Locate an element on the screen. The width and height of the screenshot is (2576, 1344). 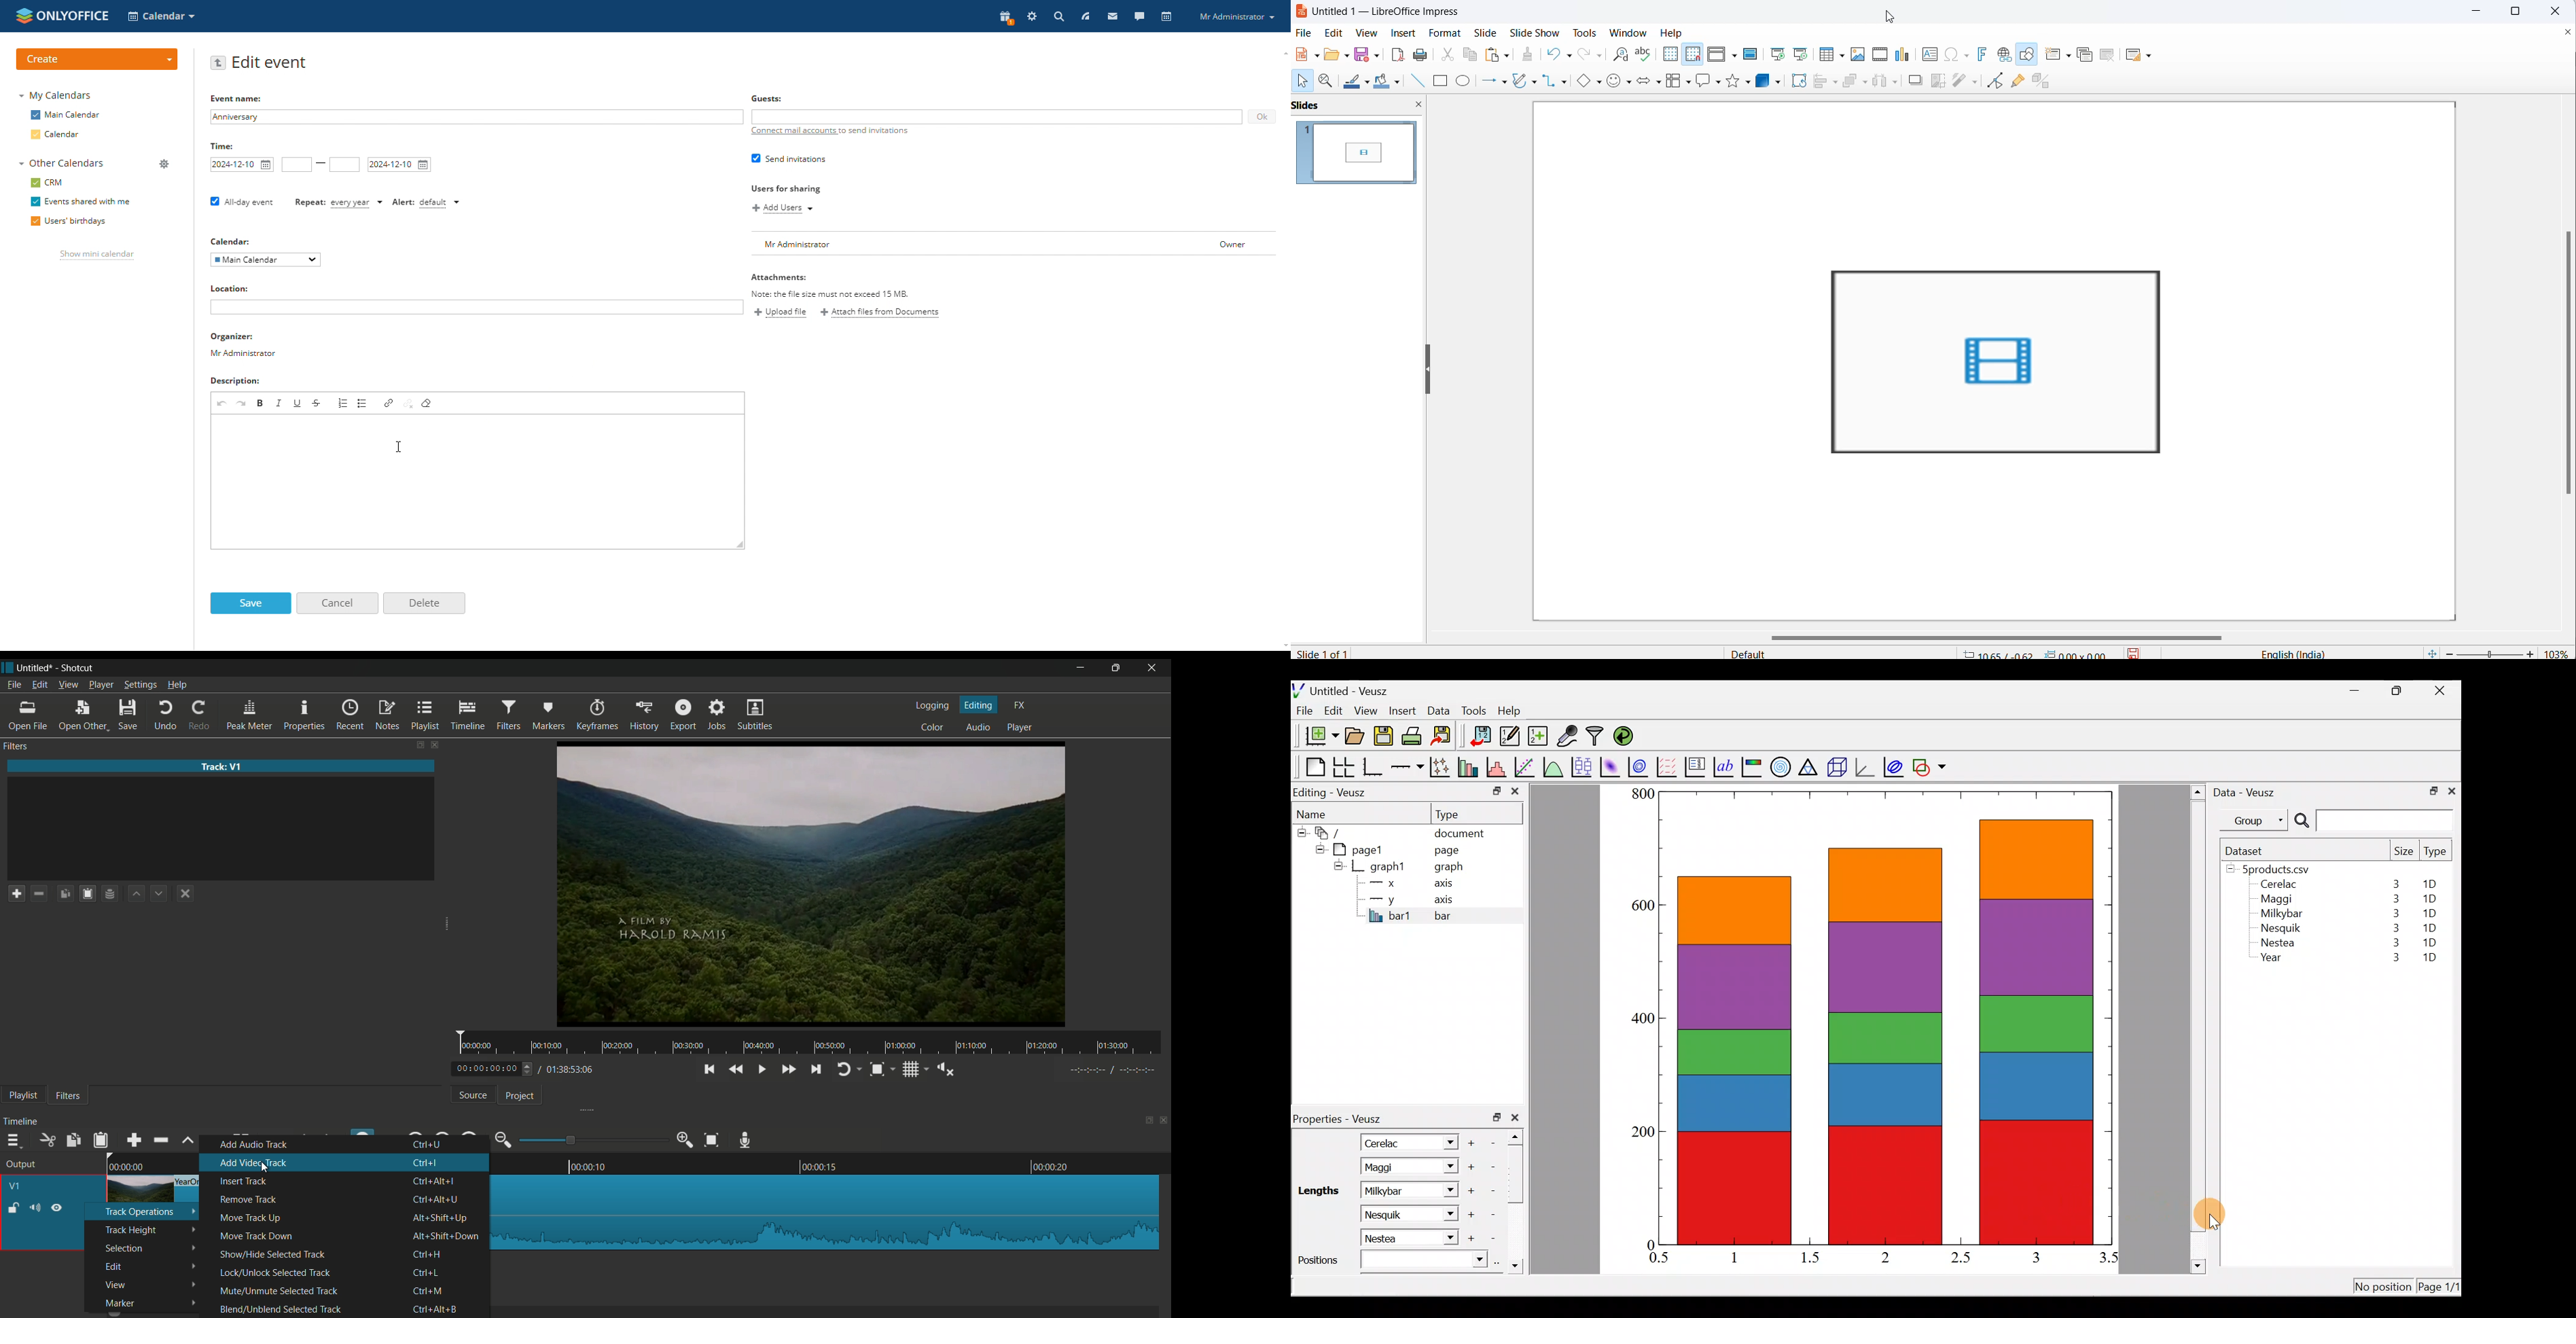
add video track is located at coordinates (251, 1162).